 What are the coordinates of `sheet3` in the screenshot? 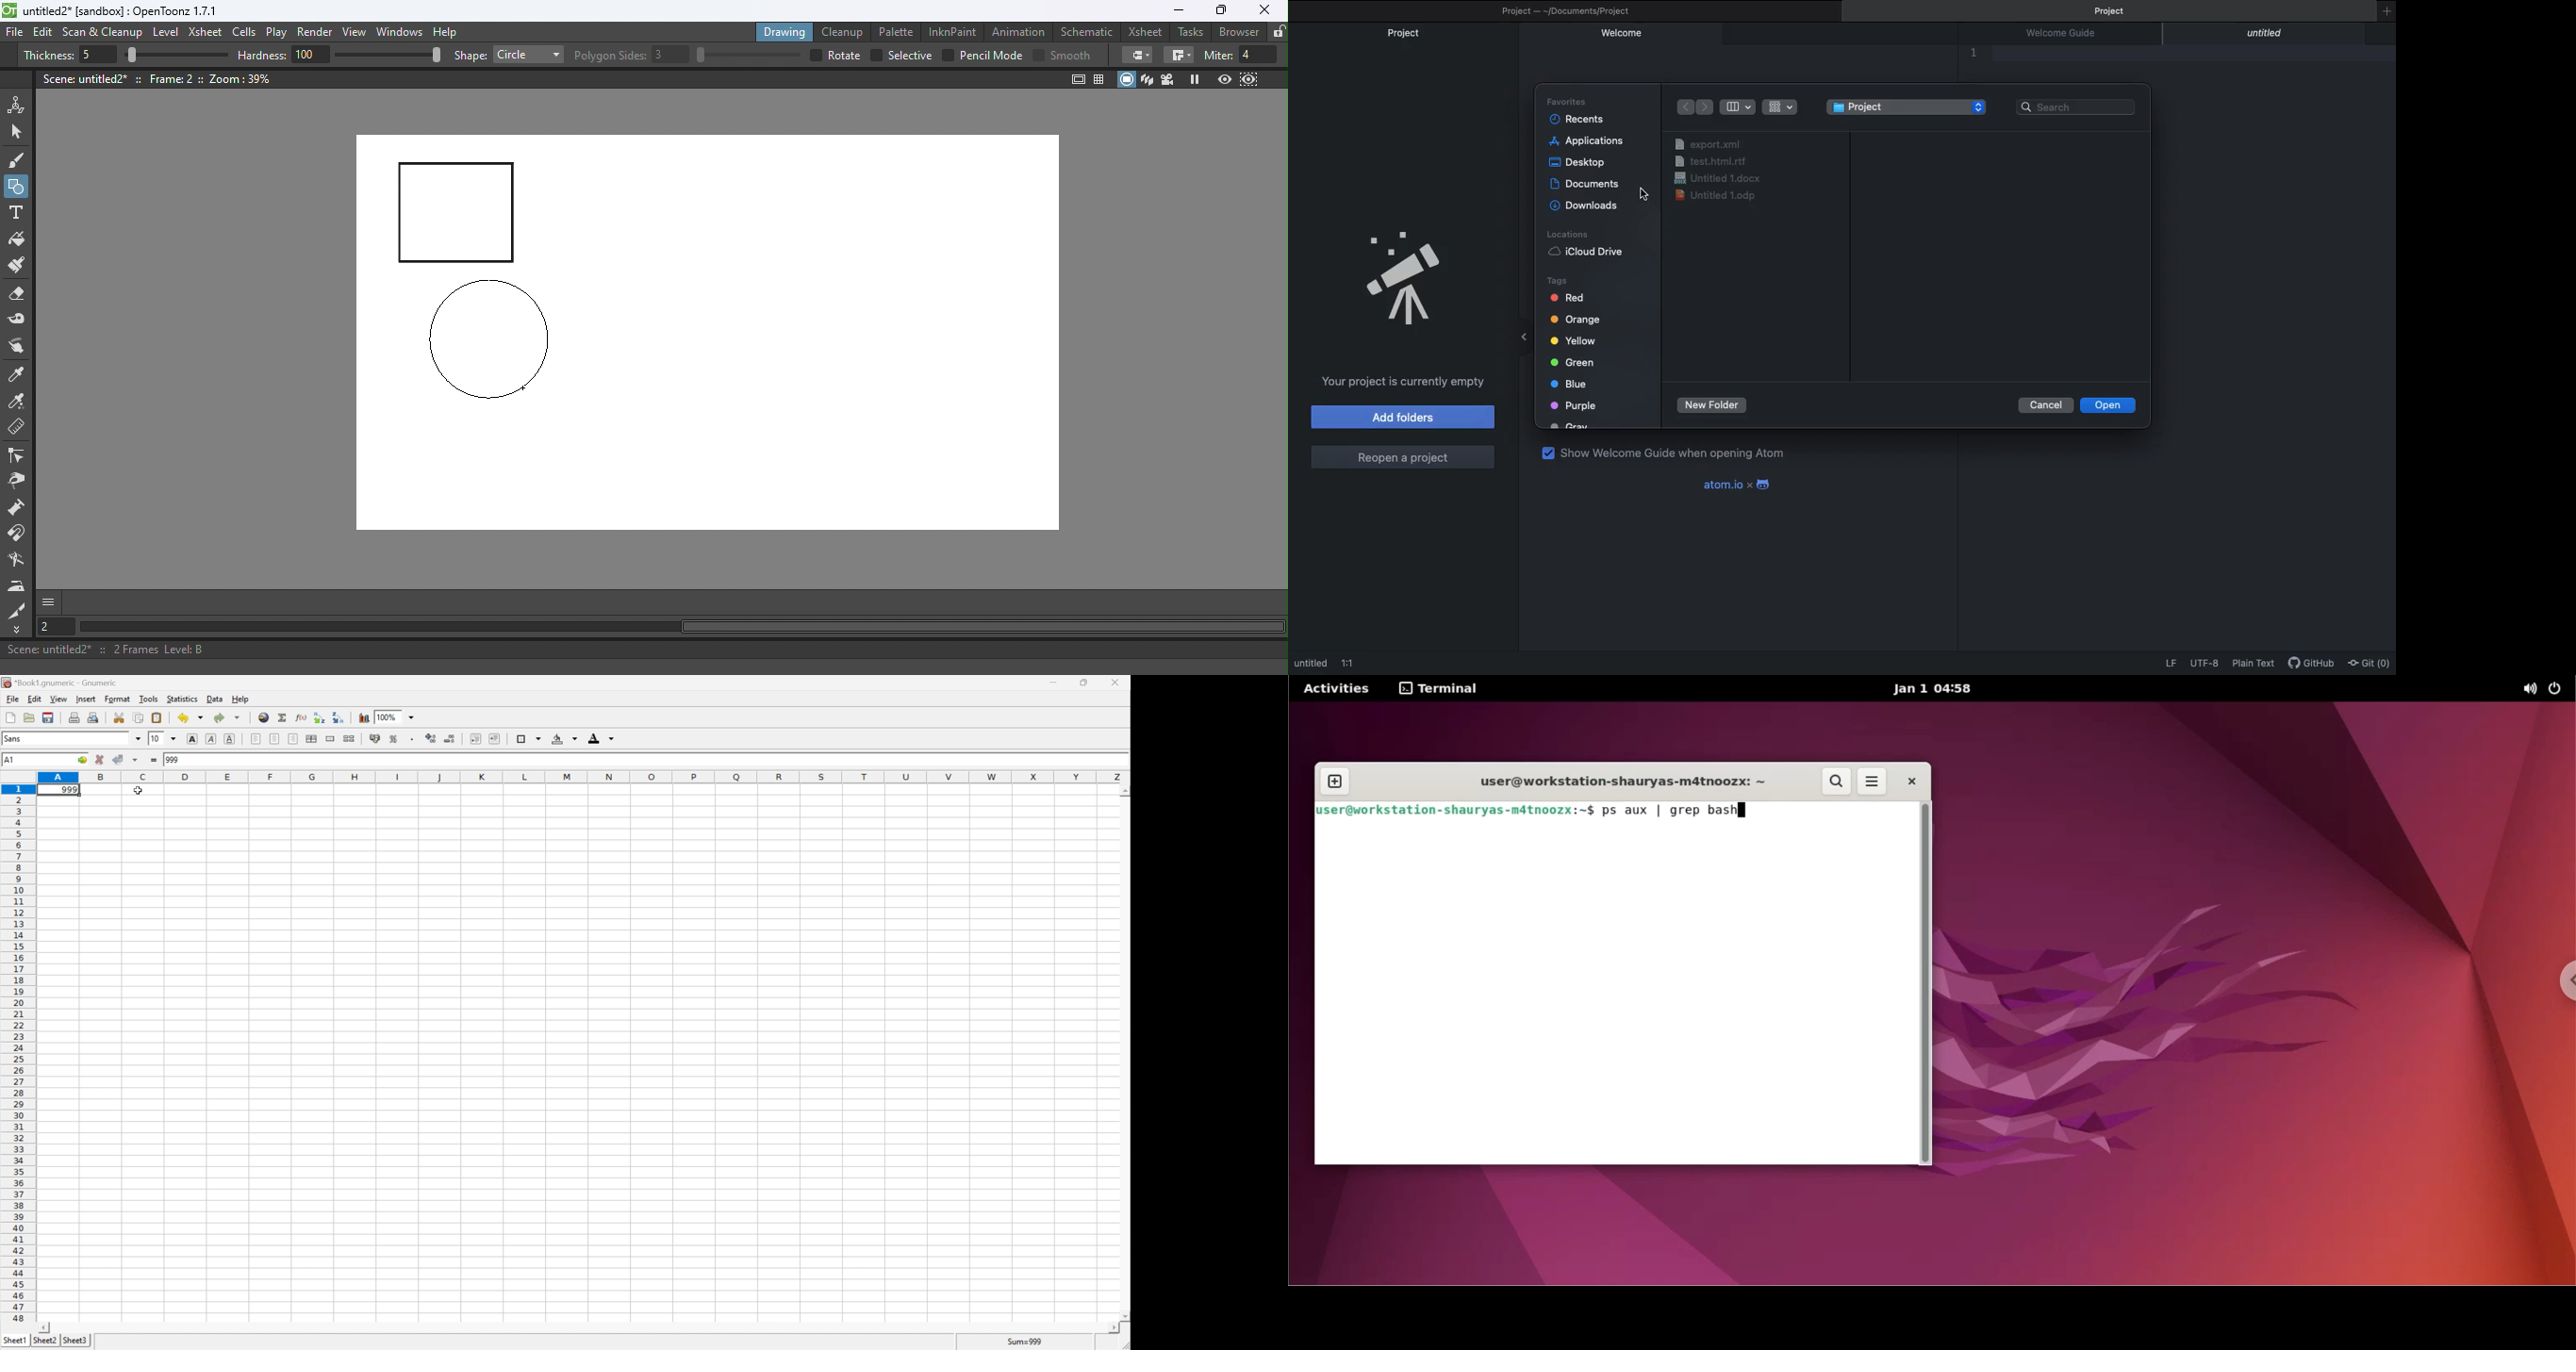 It's located at (74, 1343).